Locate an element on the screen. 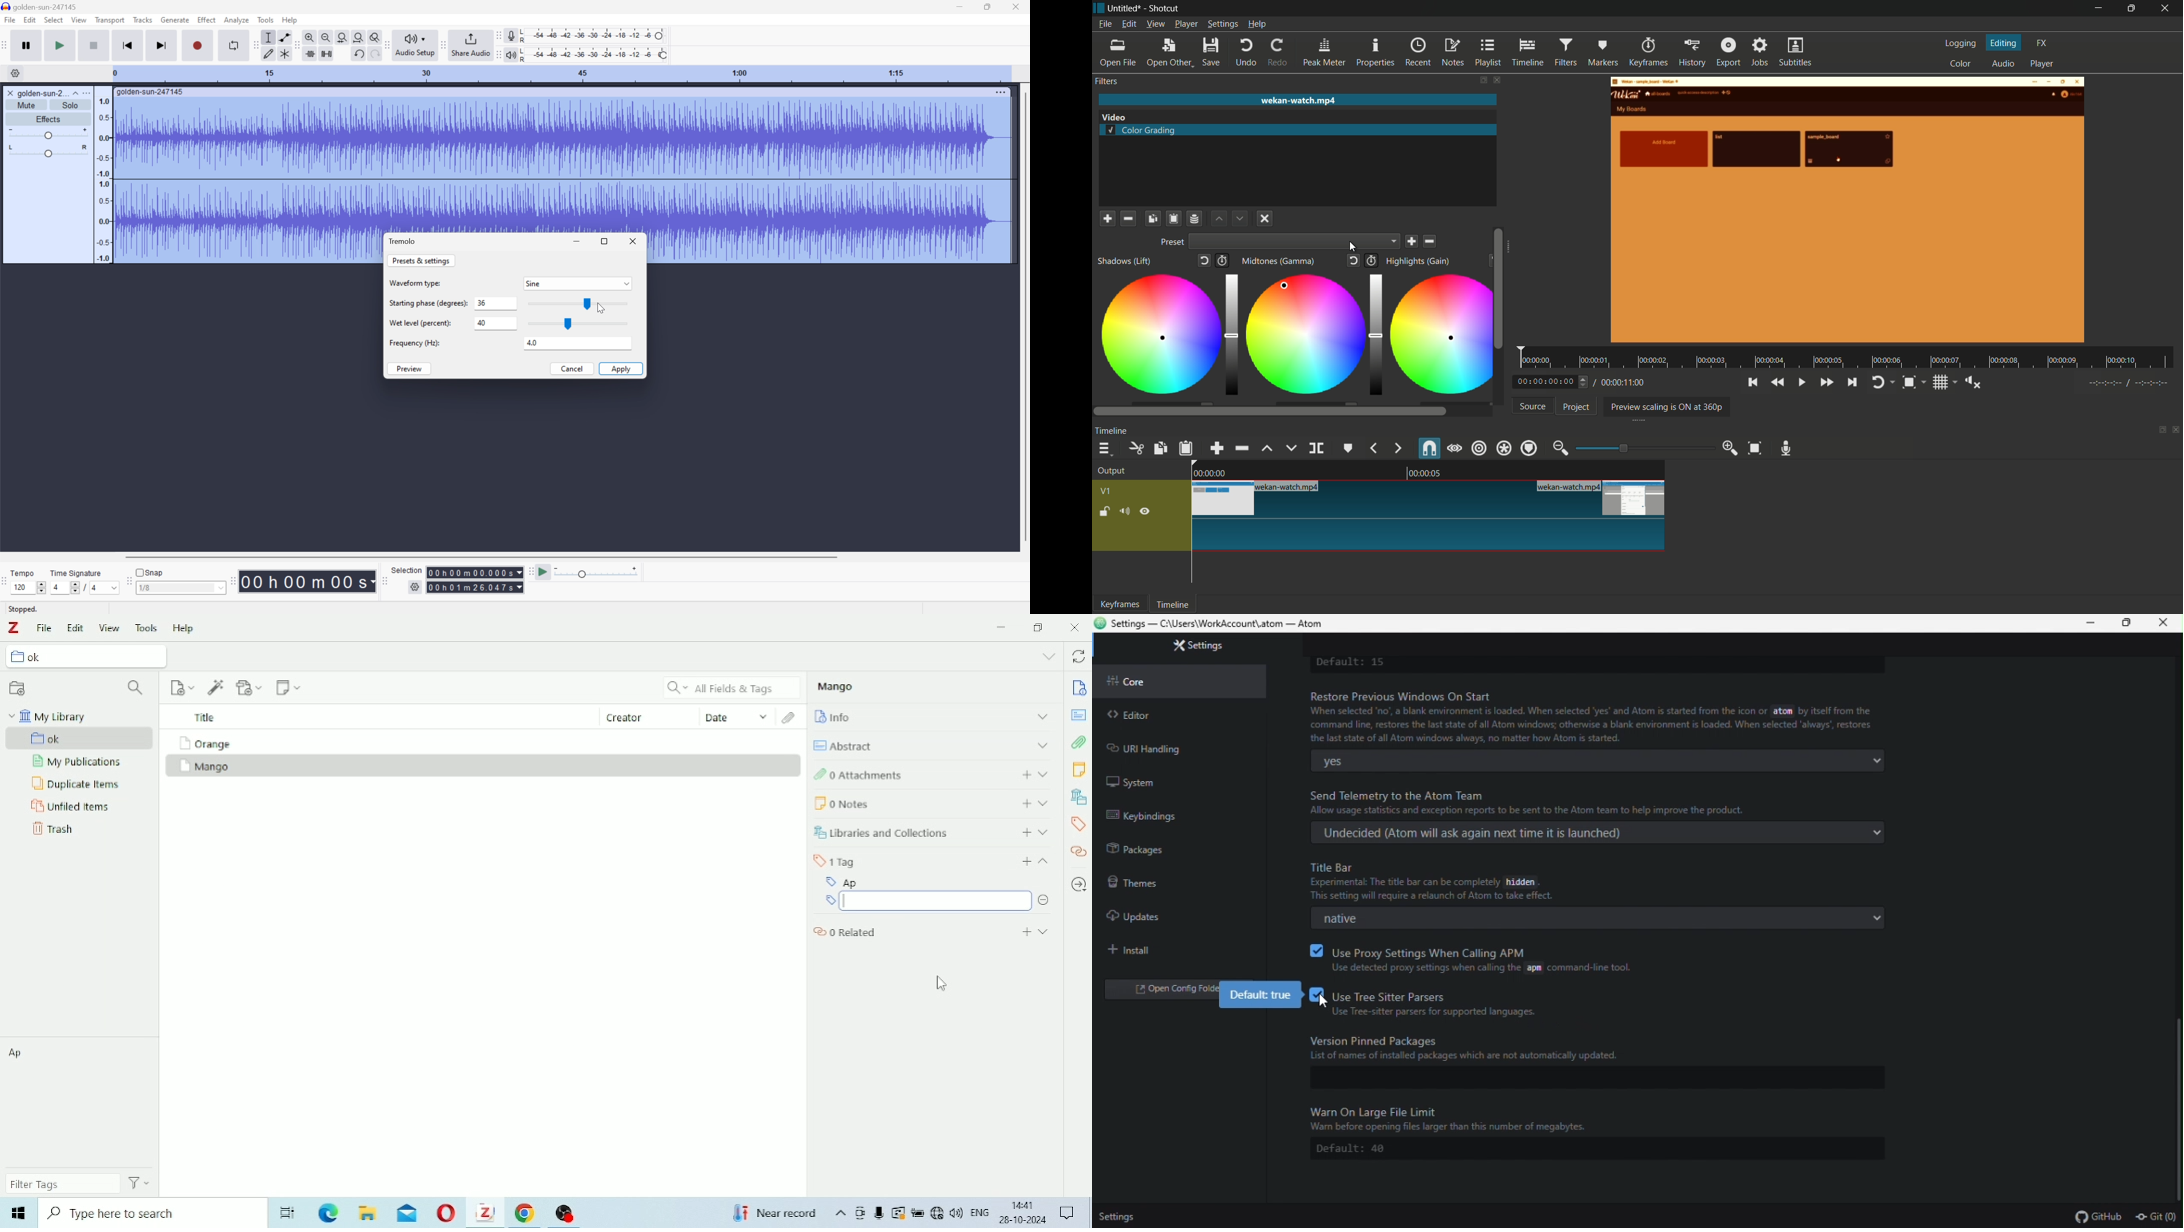 The height and width of the screenshot is (1232, 2184). reset to default is located at coordinates (1203, 260).